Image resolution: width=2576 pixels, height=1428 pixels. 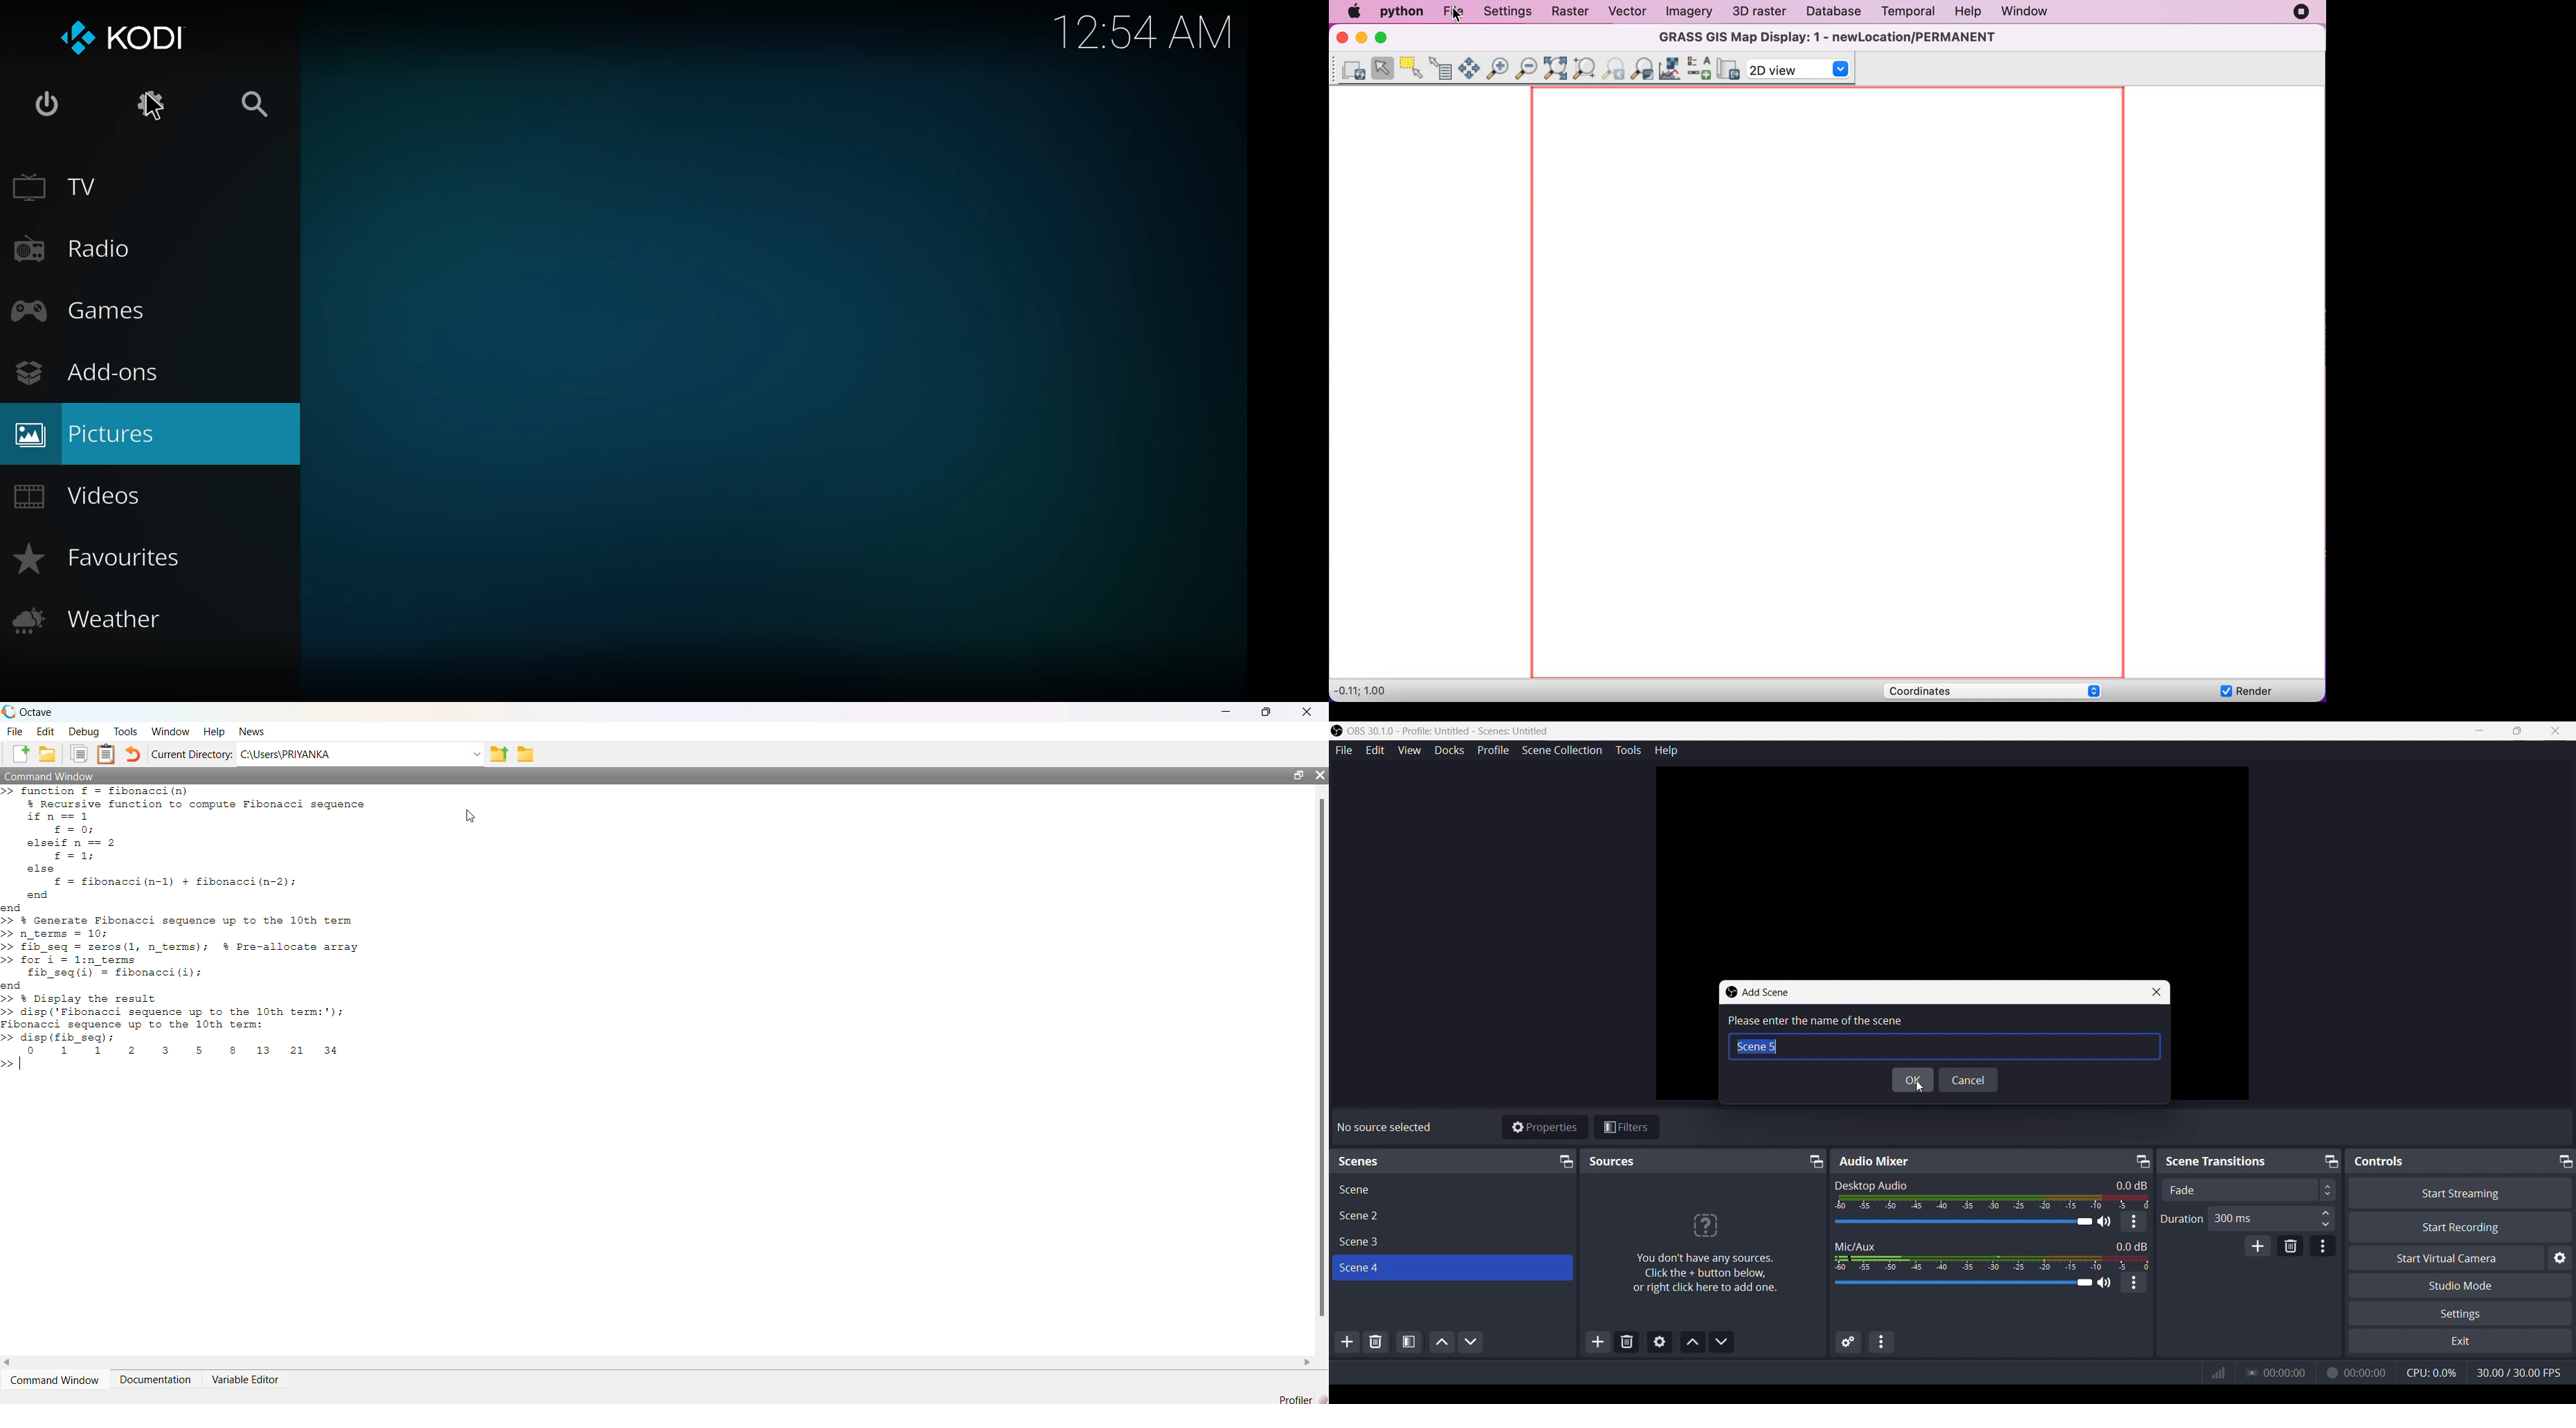 I want to click on CPU Usage, so click(x=2431, y=1372).